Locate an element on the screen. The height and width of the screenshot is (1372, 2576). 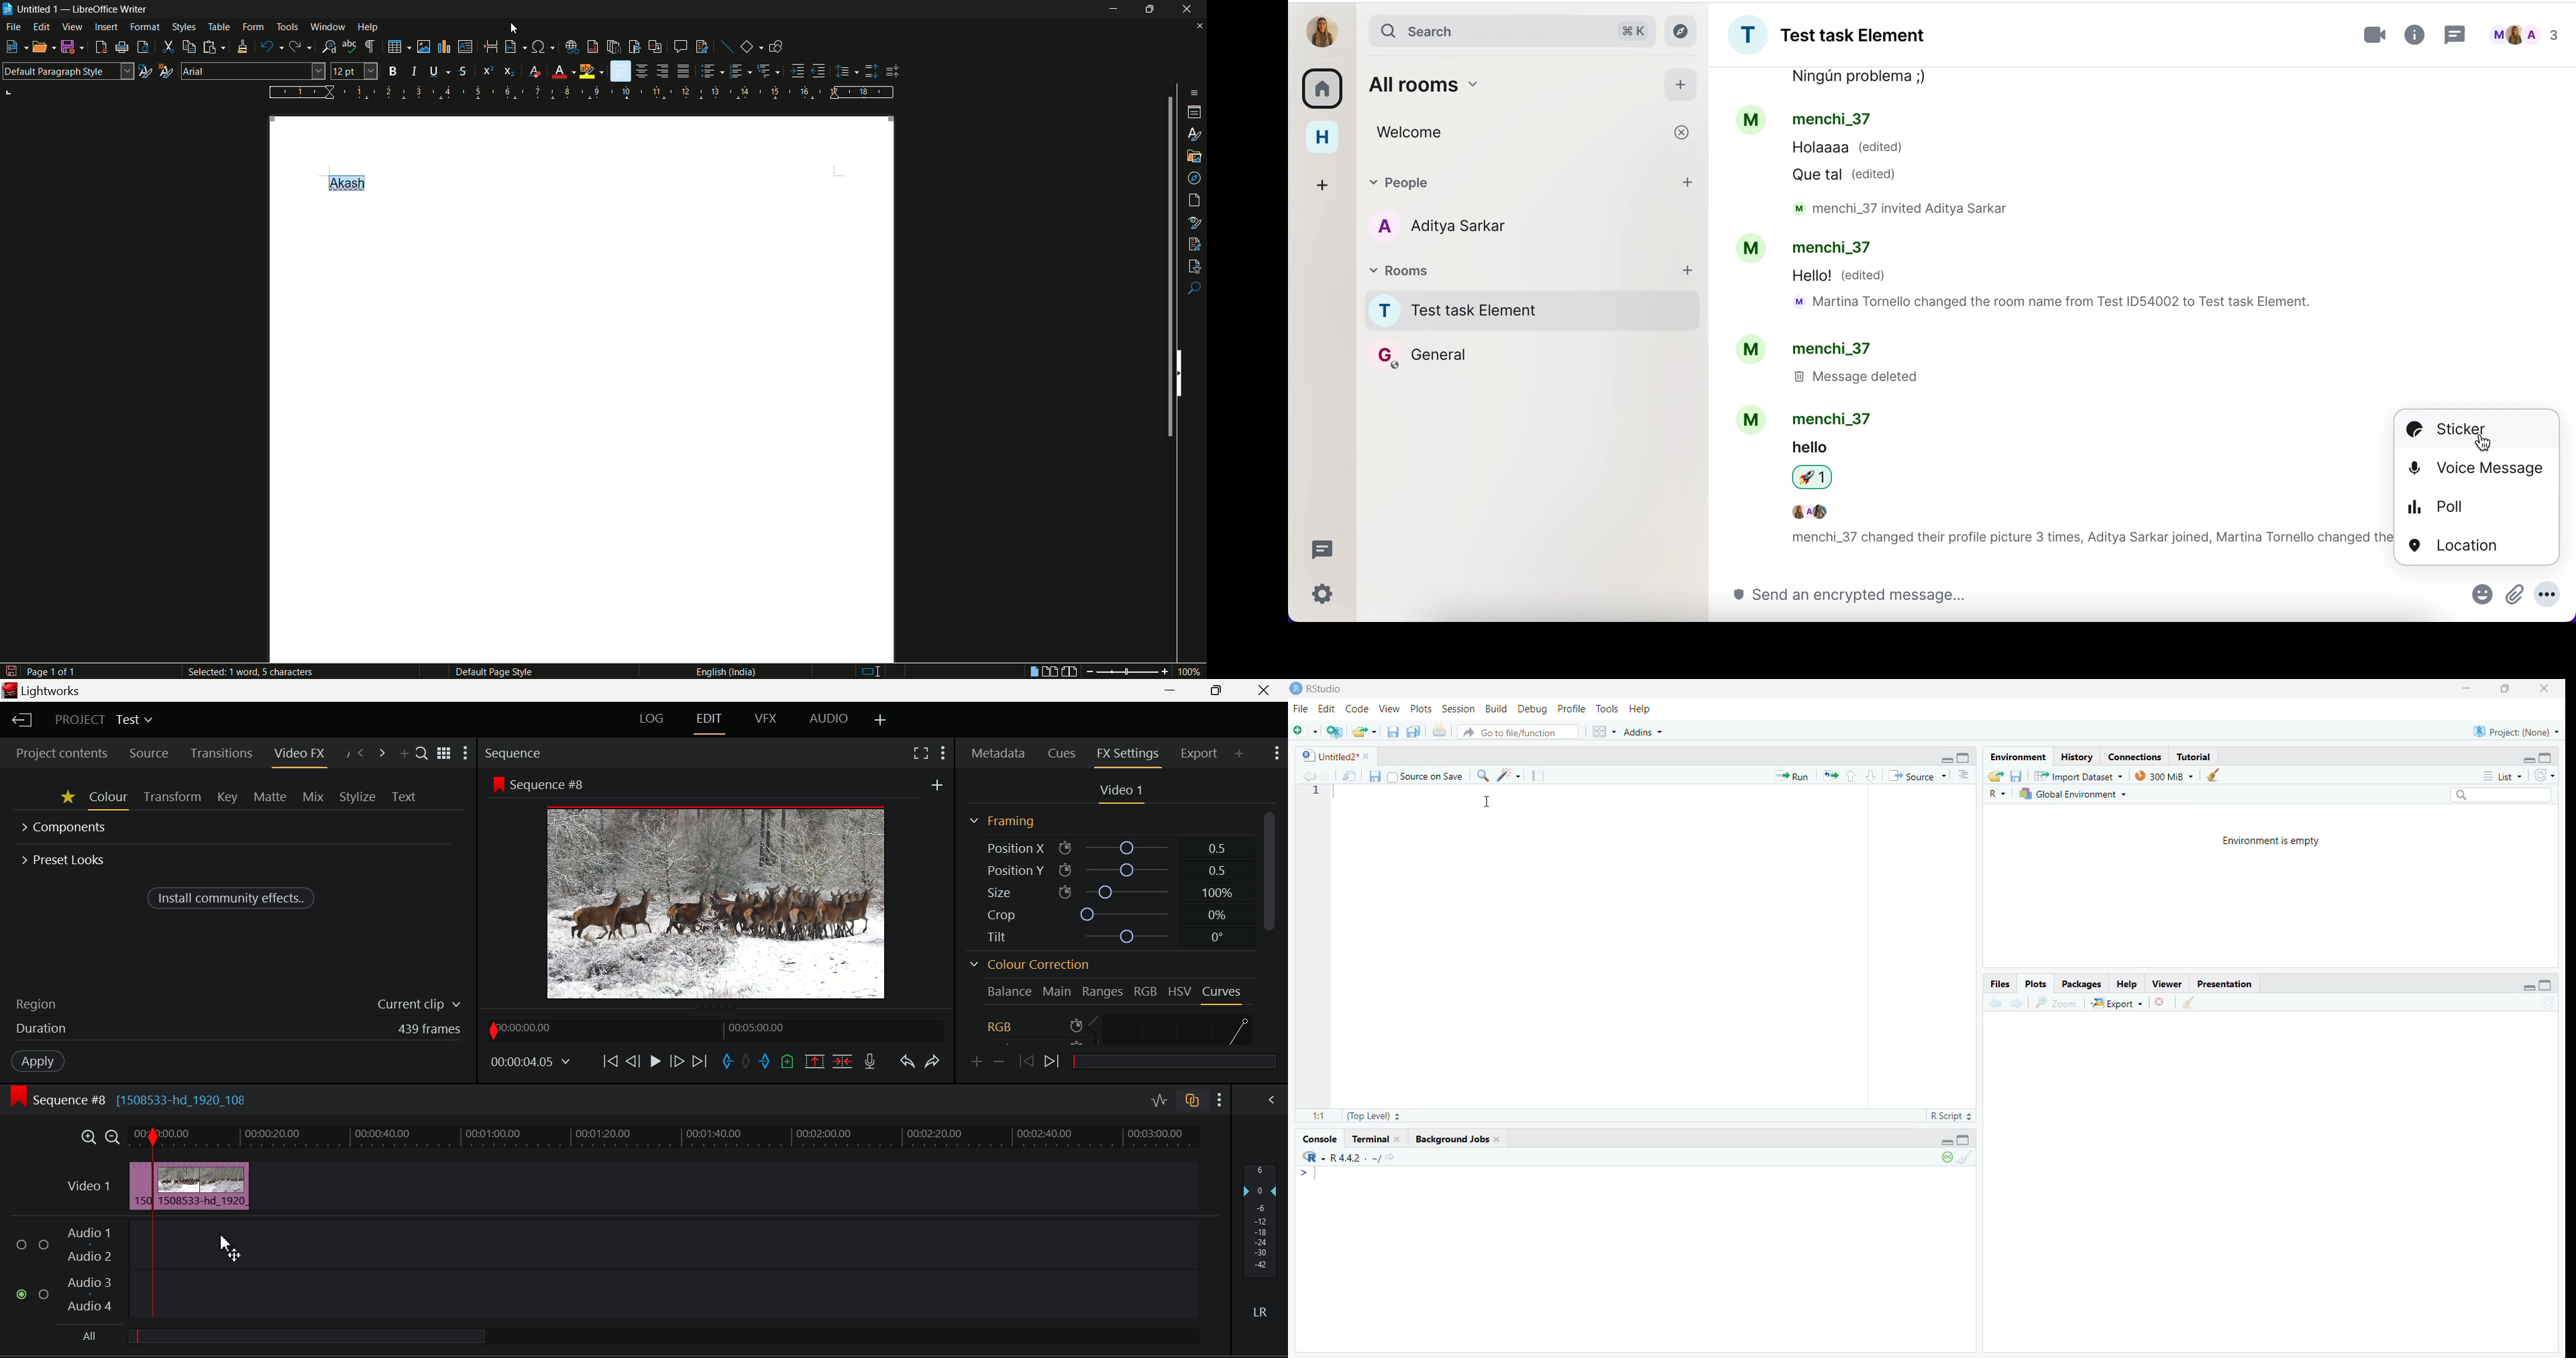
format menu is located at coordinates (145, 26).